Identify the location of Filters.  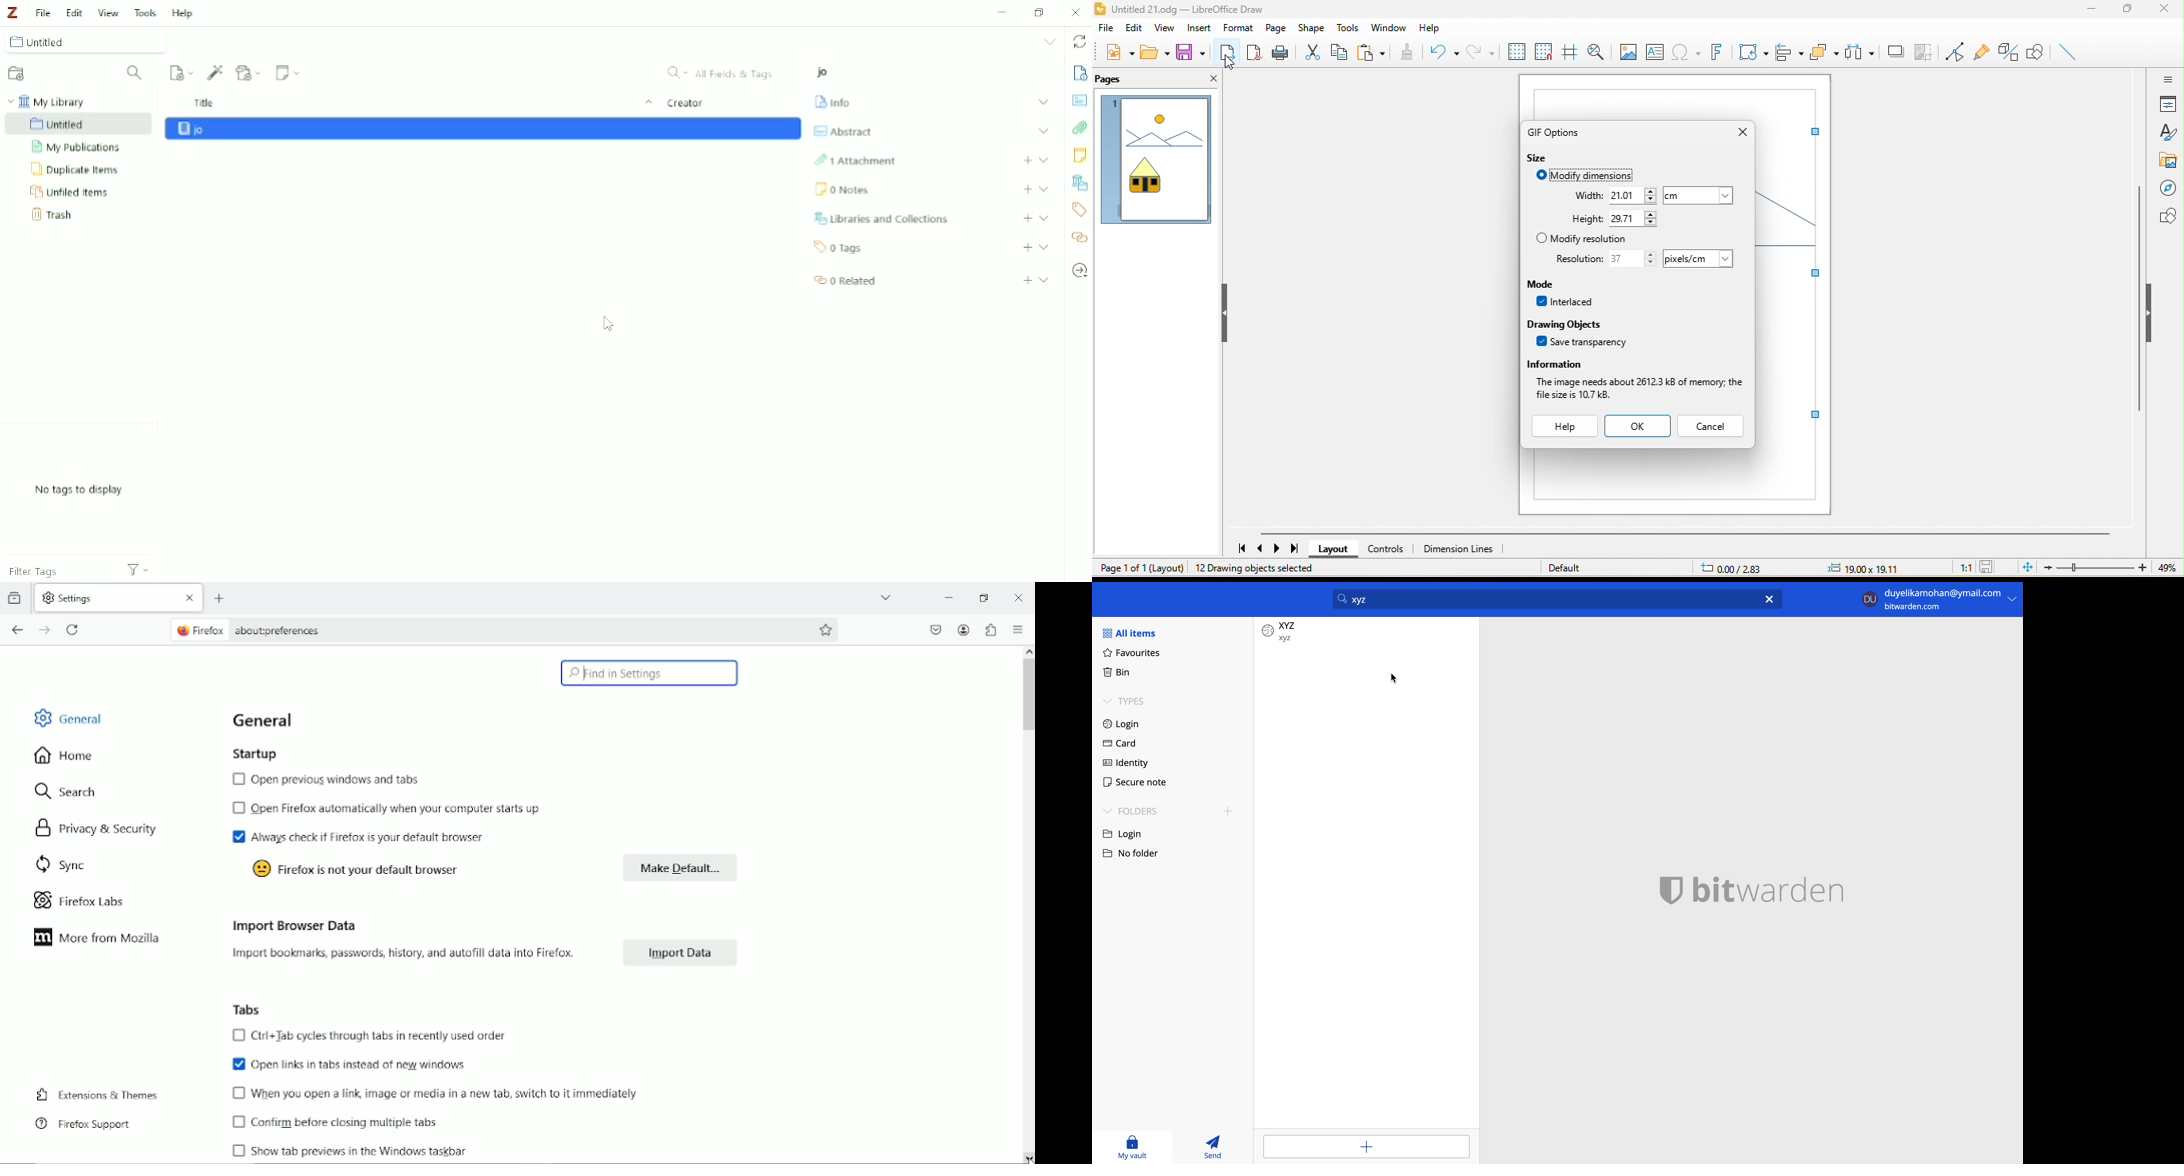
(146, 564).